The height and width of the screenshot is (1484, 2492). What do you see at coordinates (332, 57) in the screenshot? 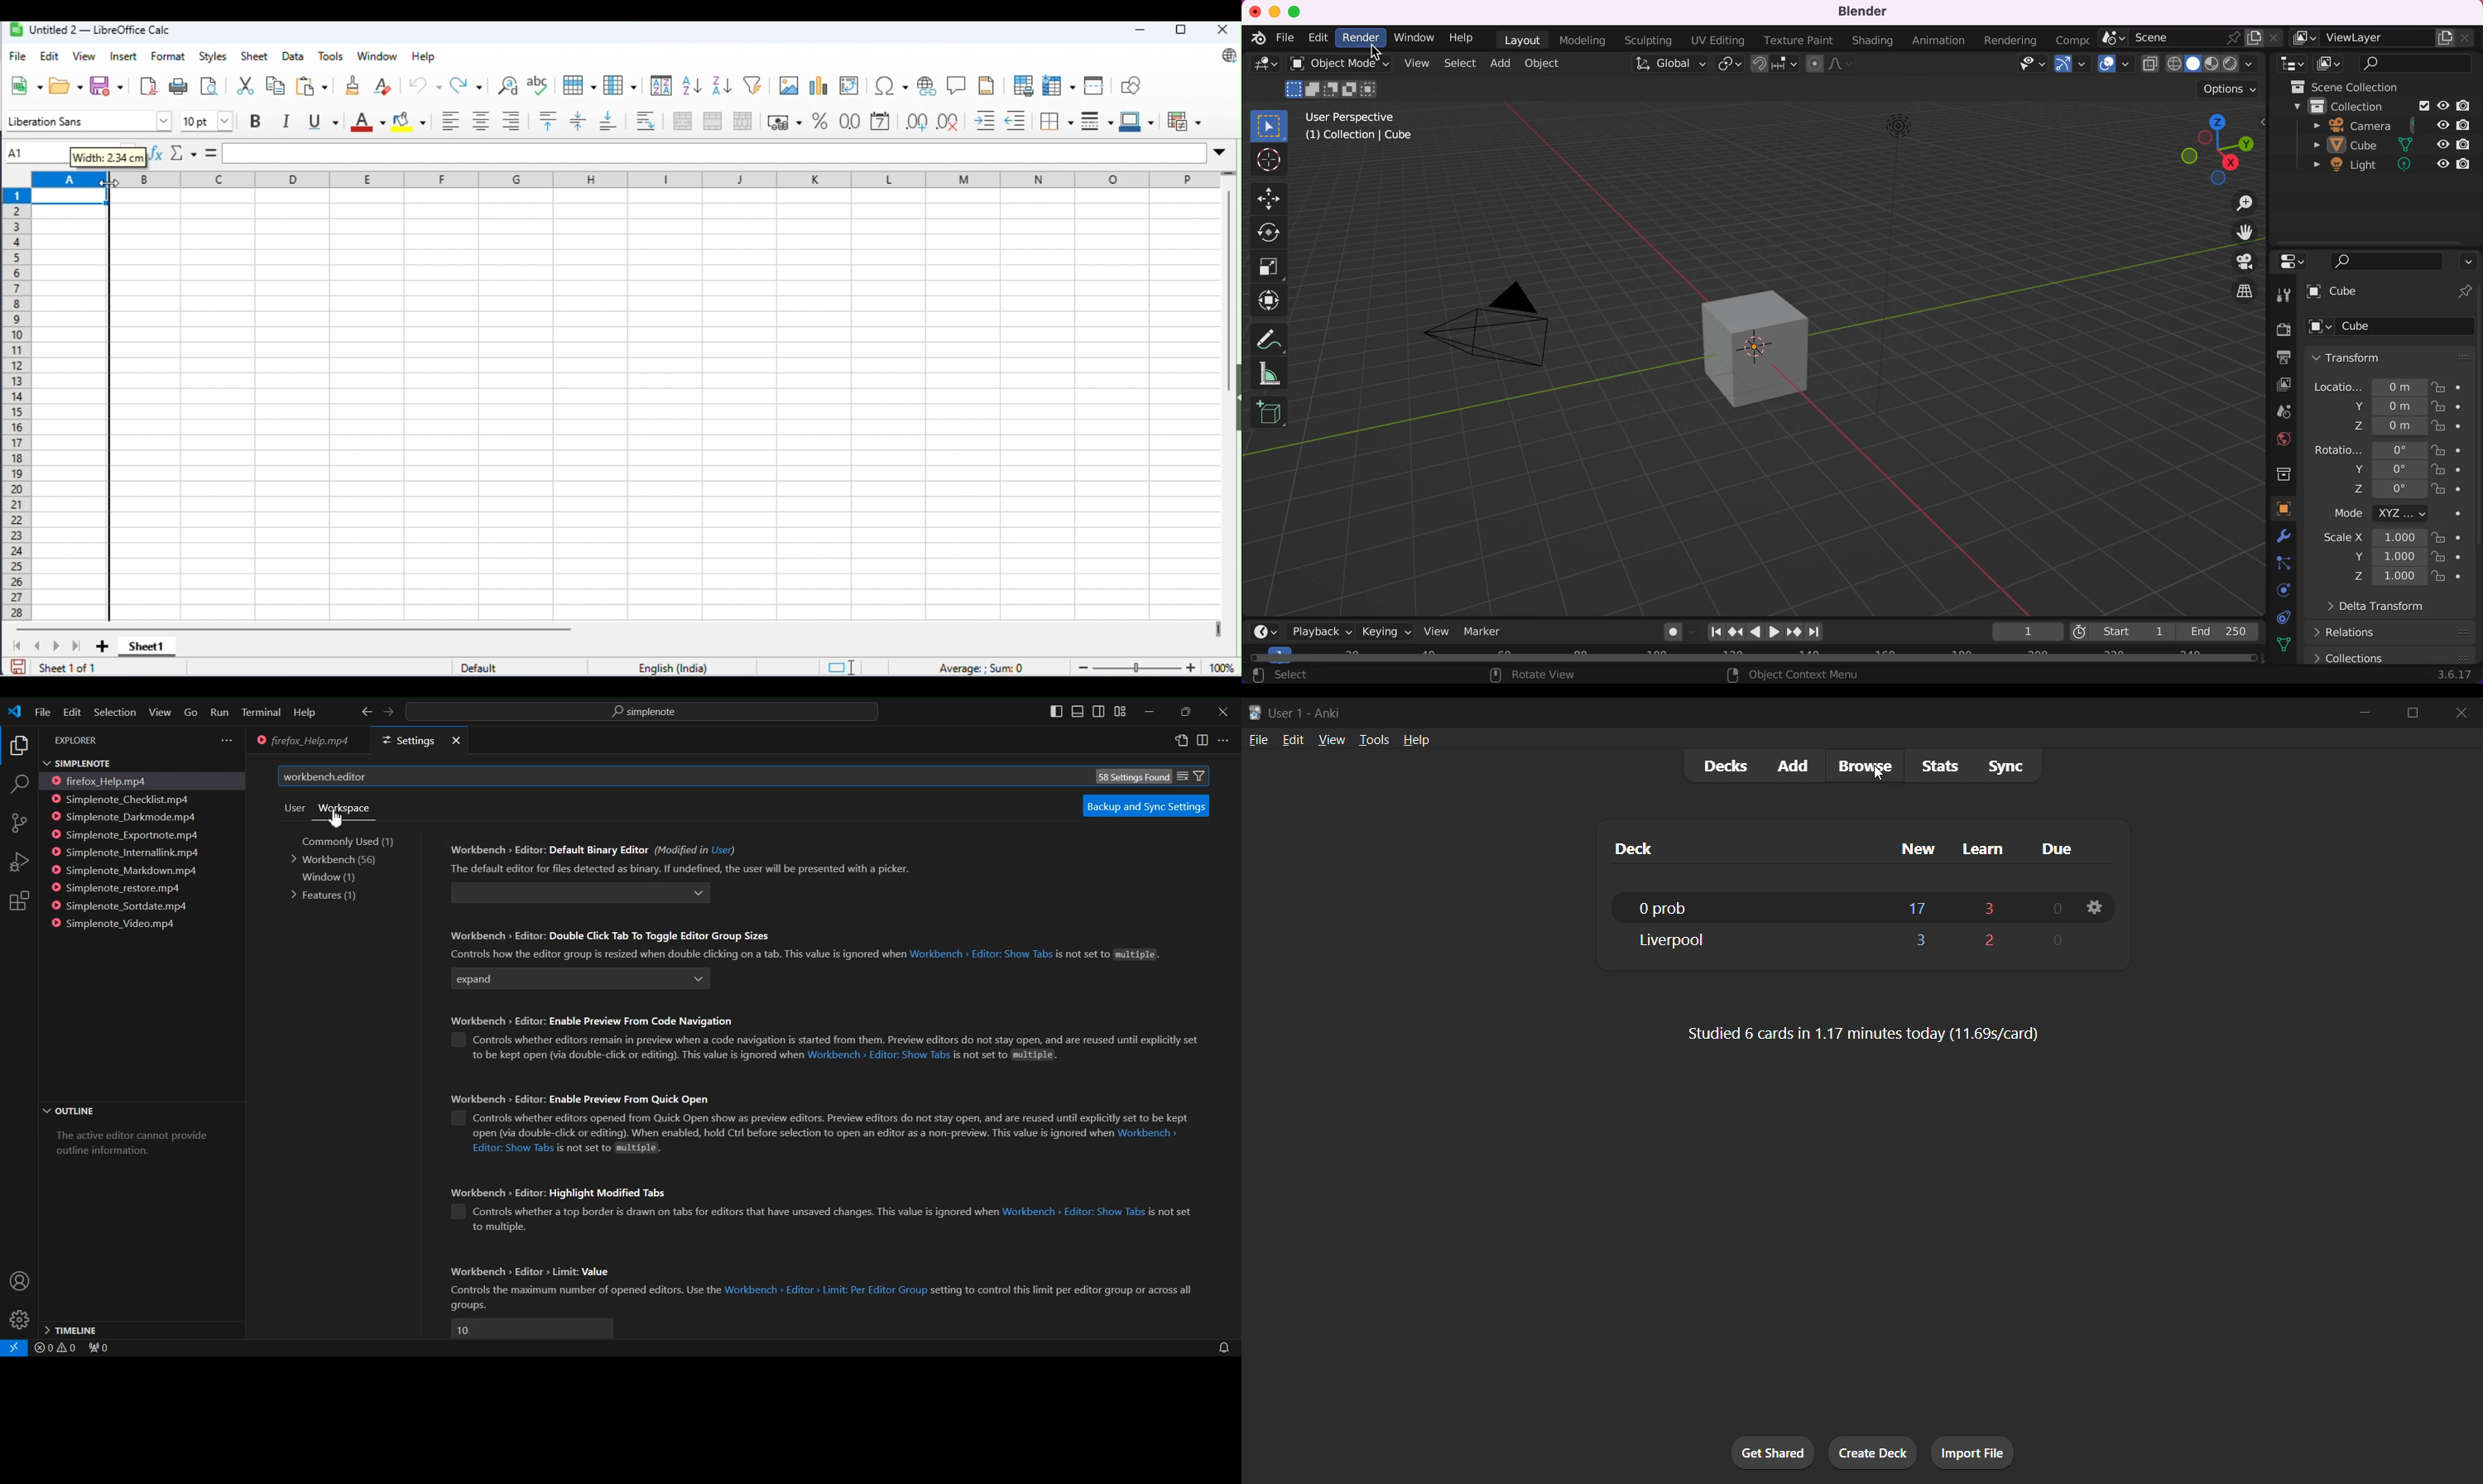
I see `tools` at bounding box center [332, 57].